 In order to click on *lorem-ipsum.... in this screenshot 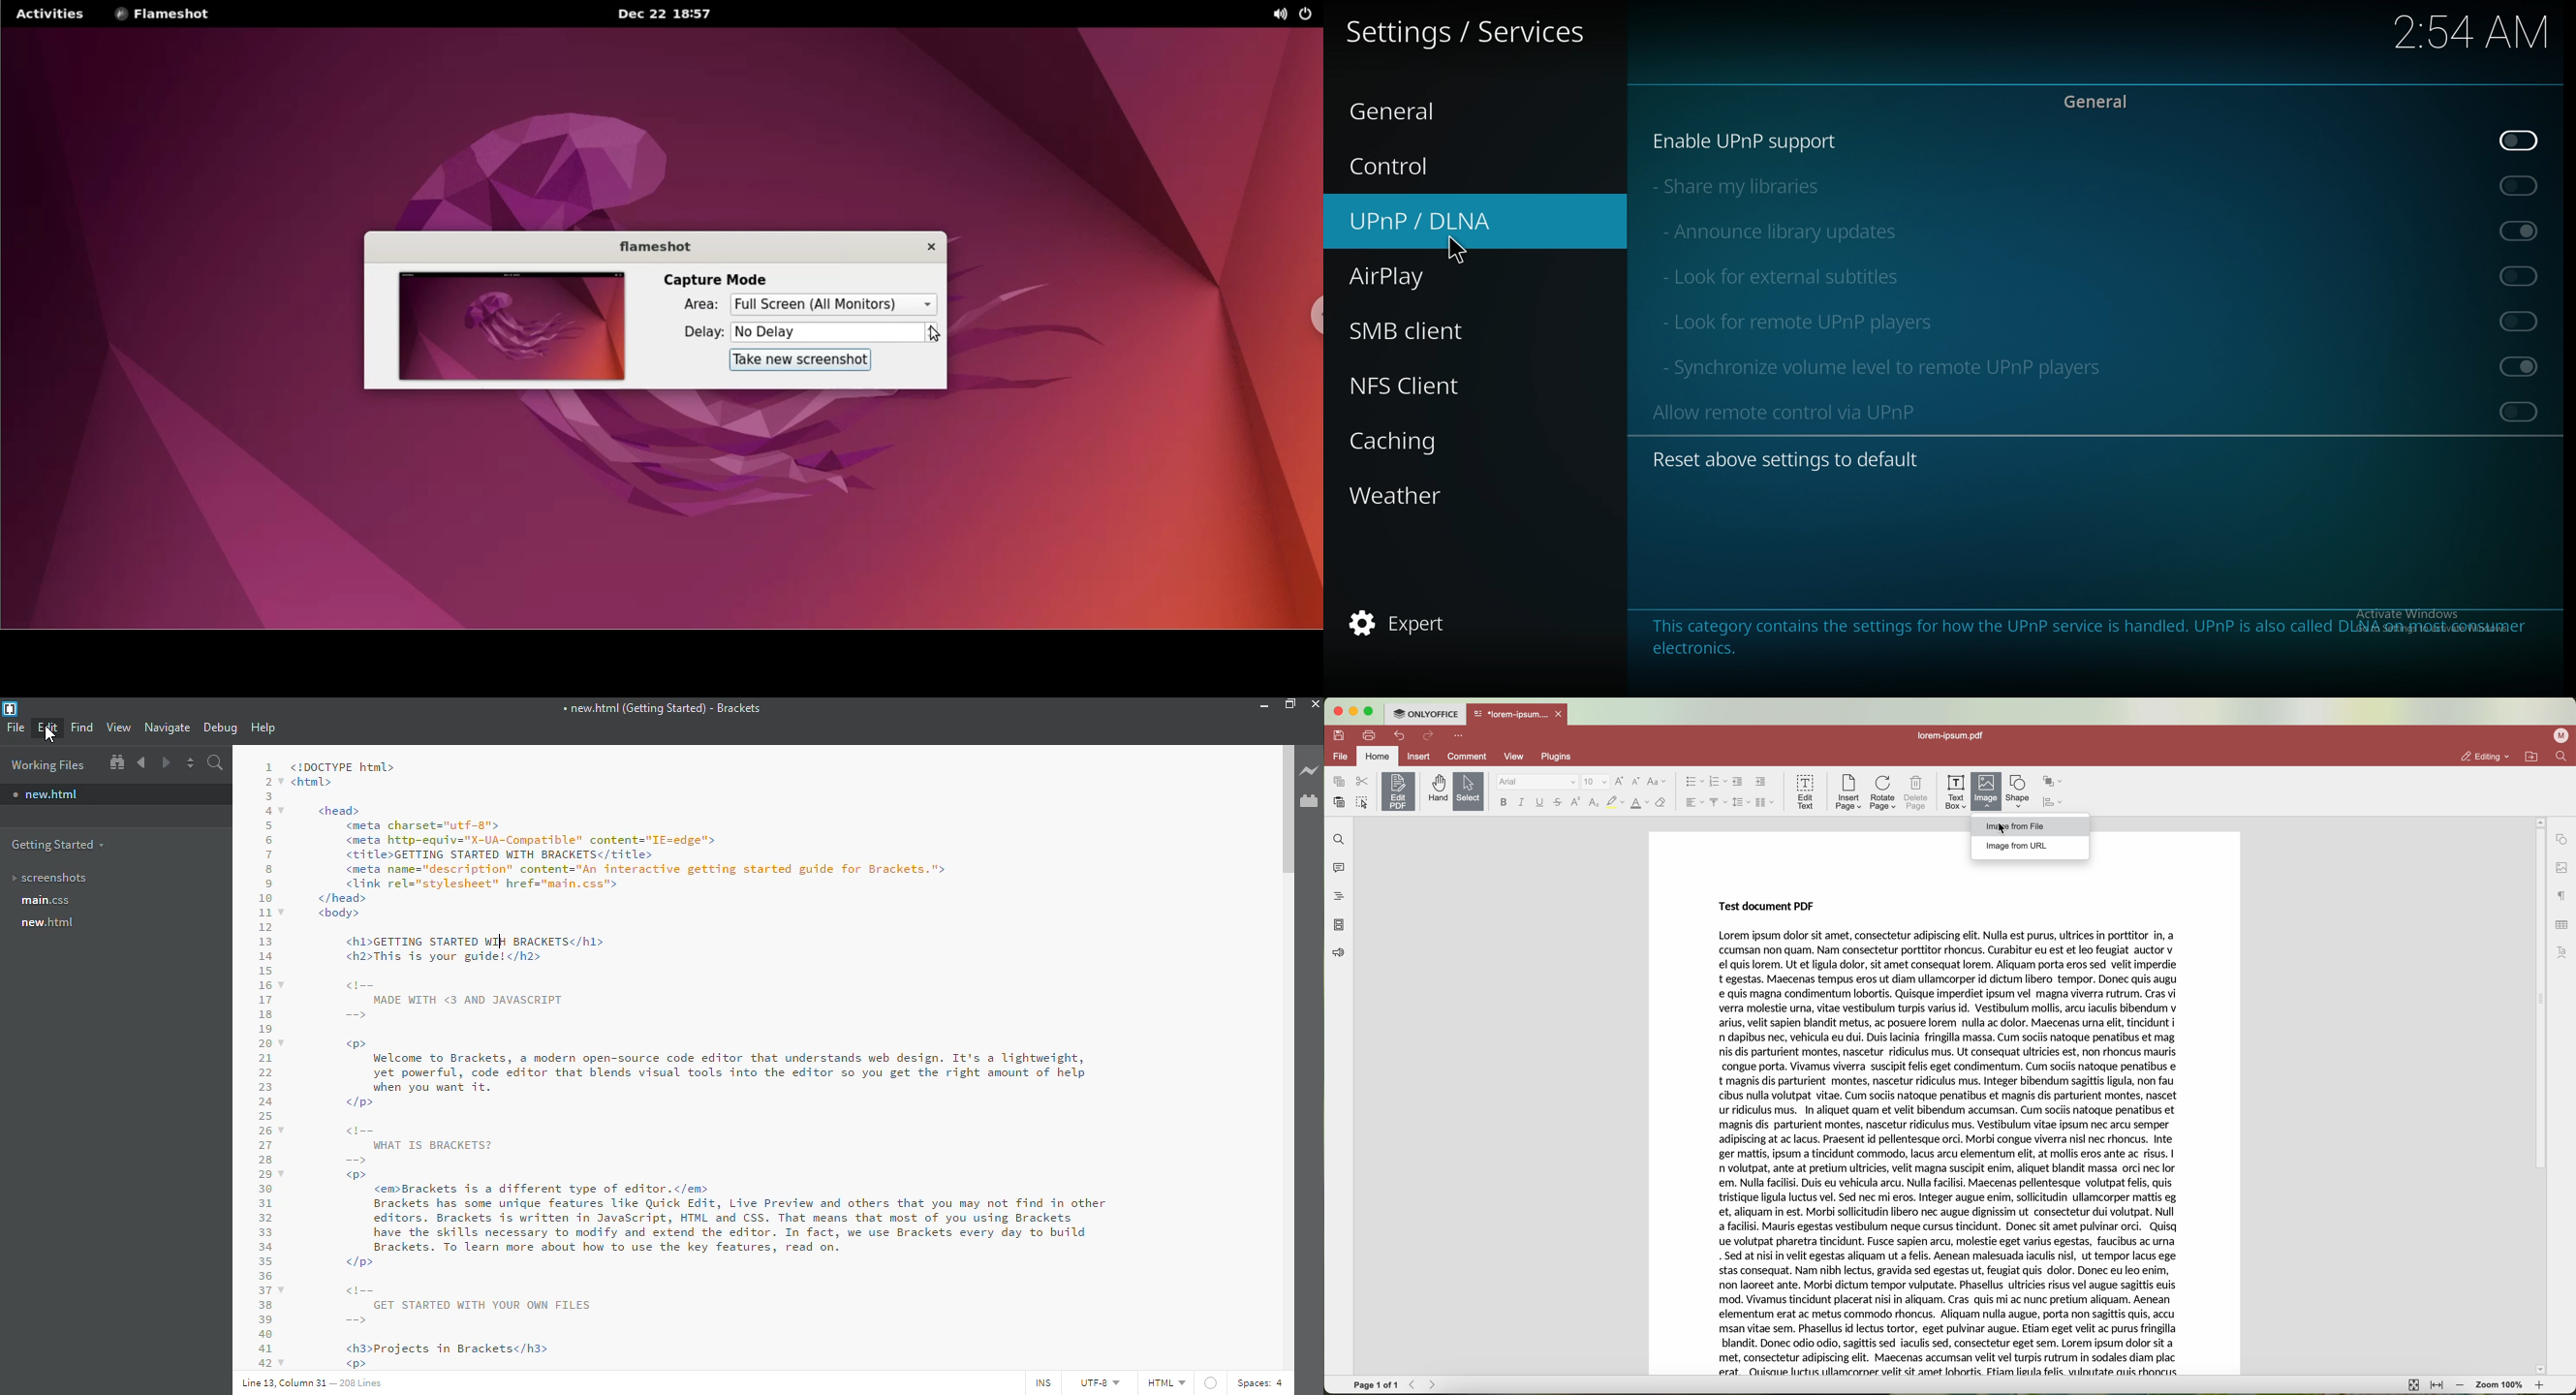, I will do `click(1510, 712)`.